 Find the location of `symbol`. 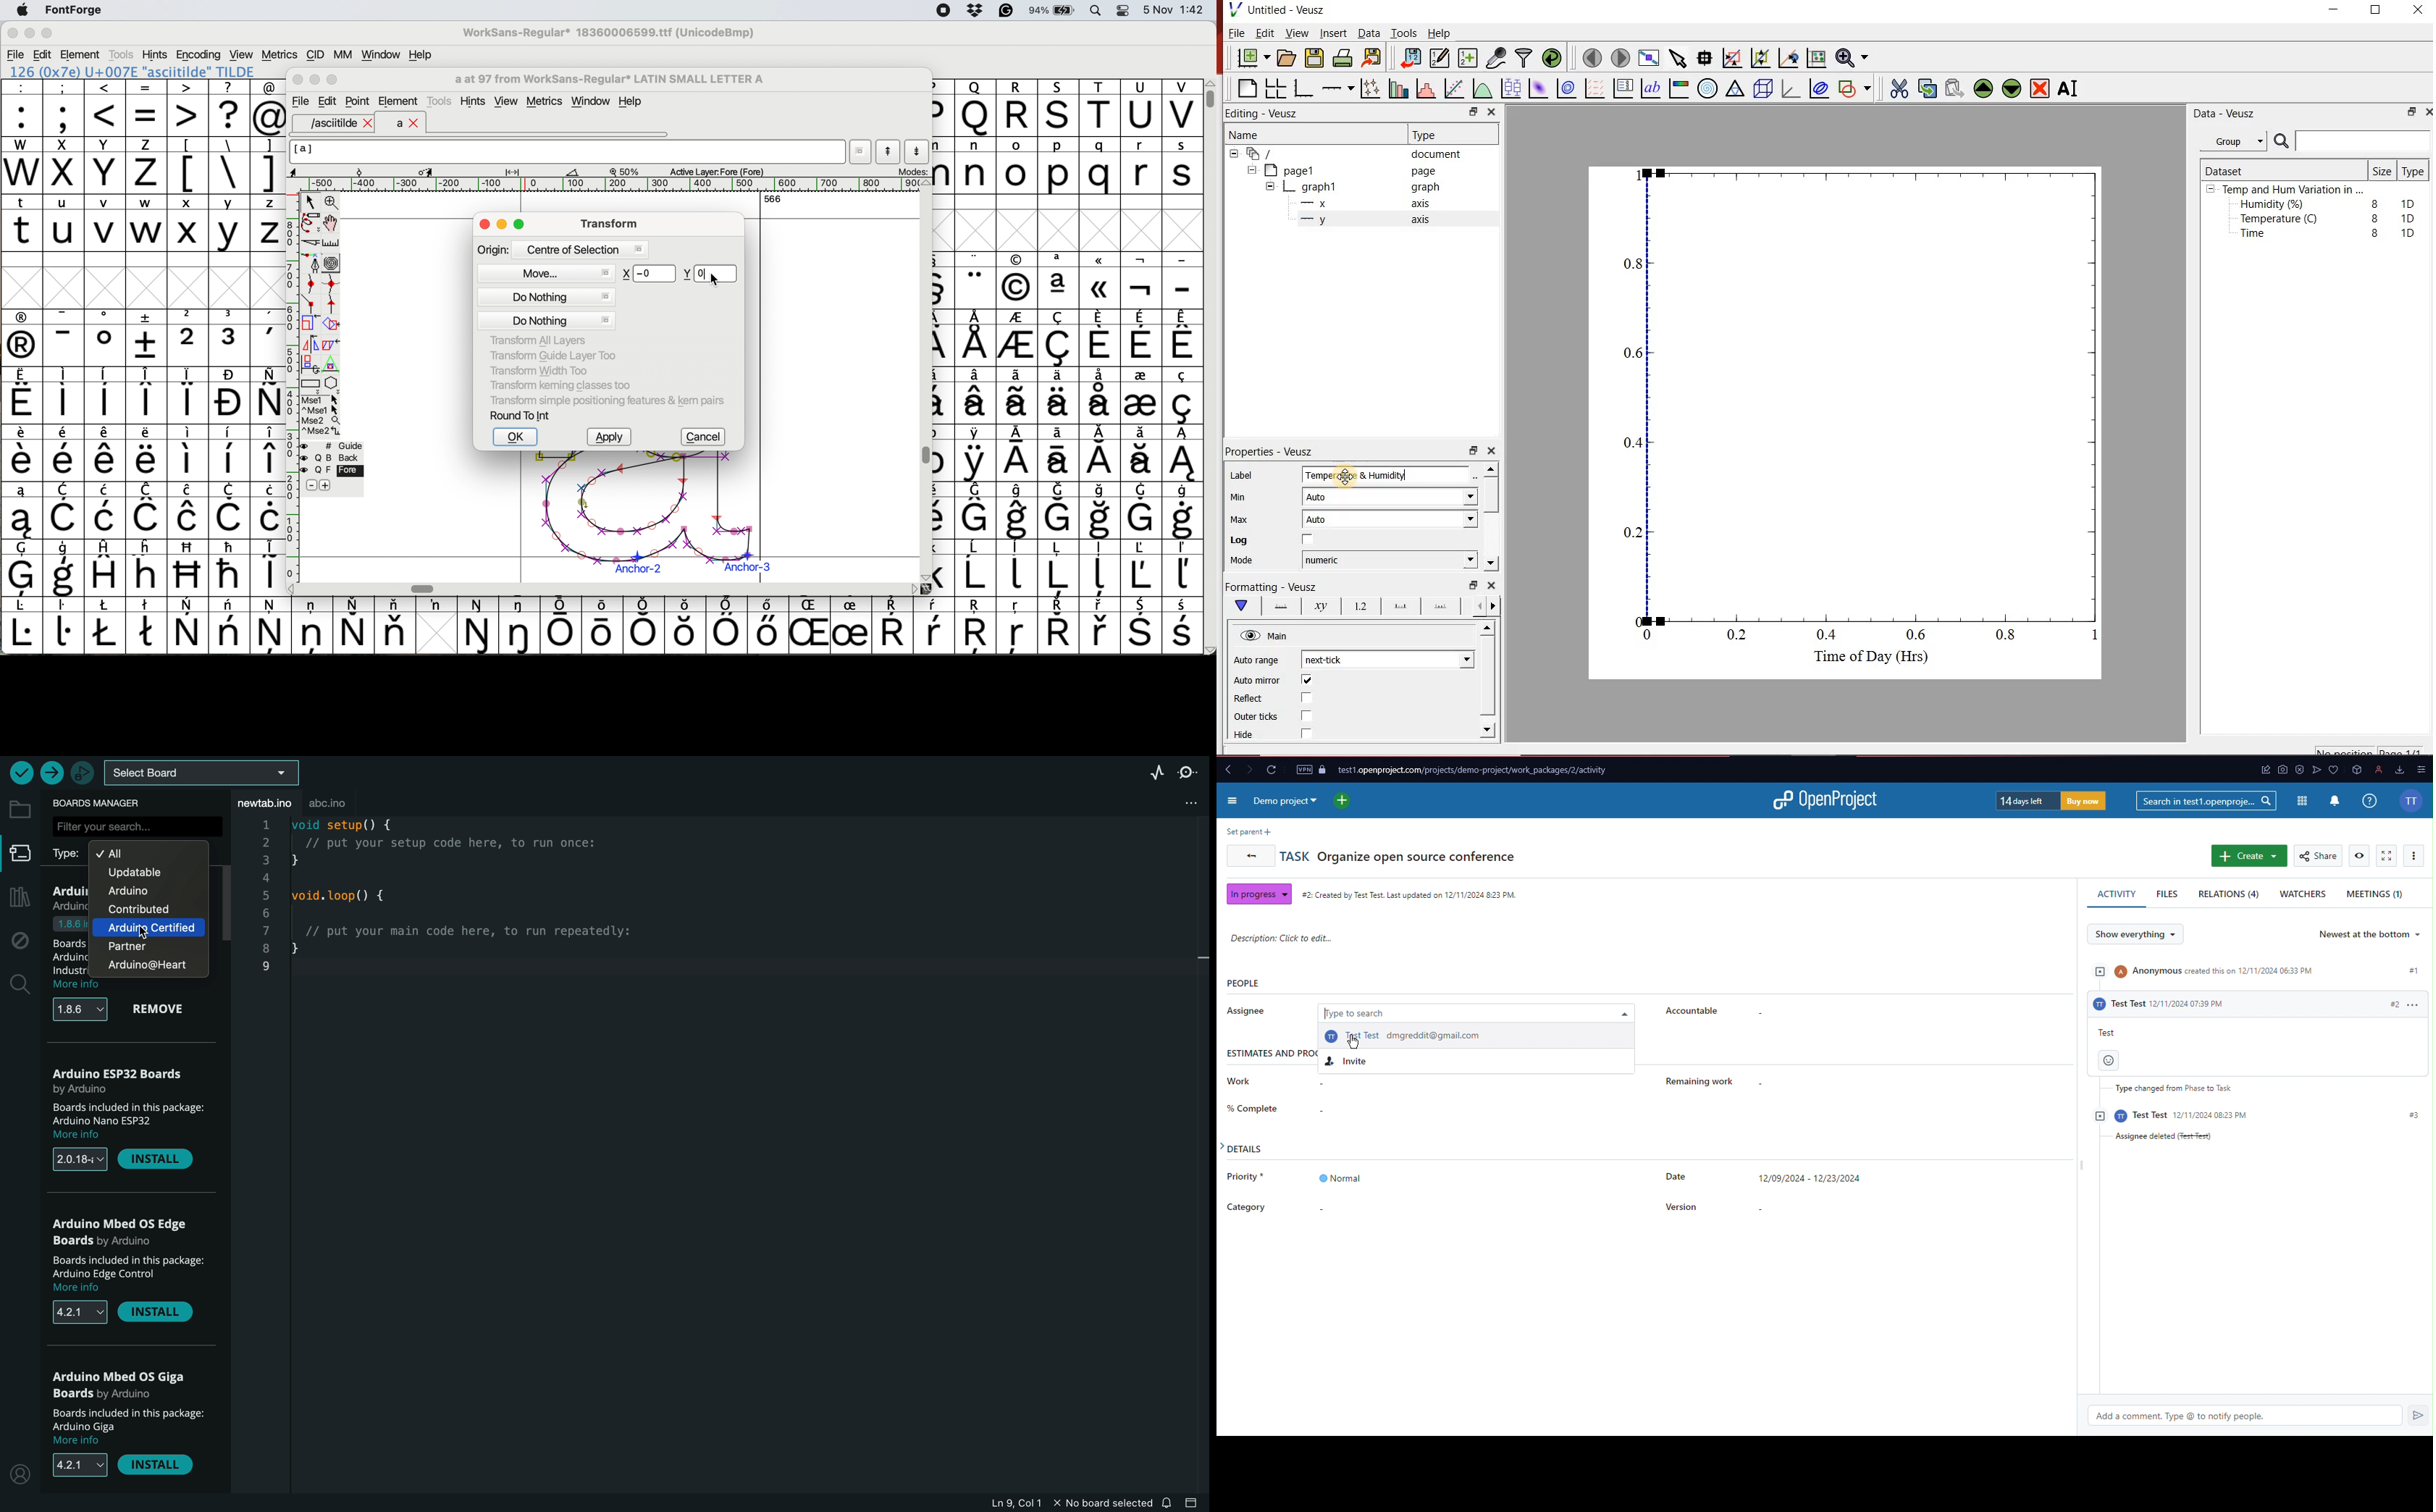

symbol is located at coordinates (1182, 511).